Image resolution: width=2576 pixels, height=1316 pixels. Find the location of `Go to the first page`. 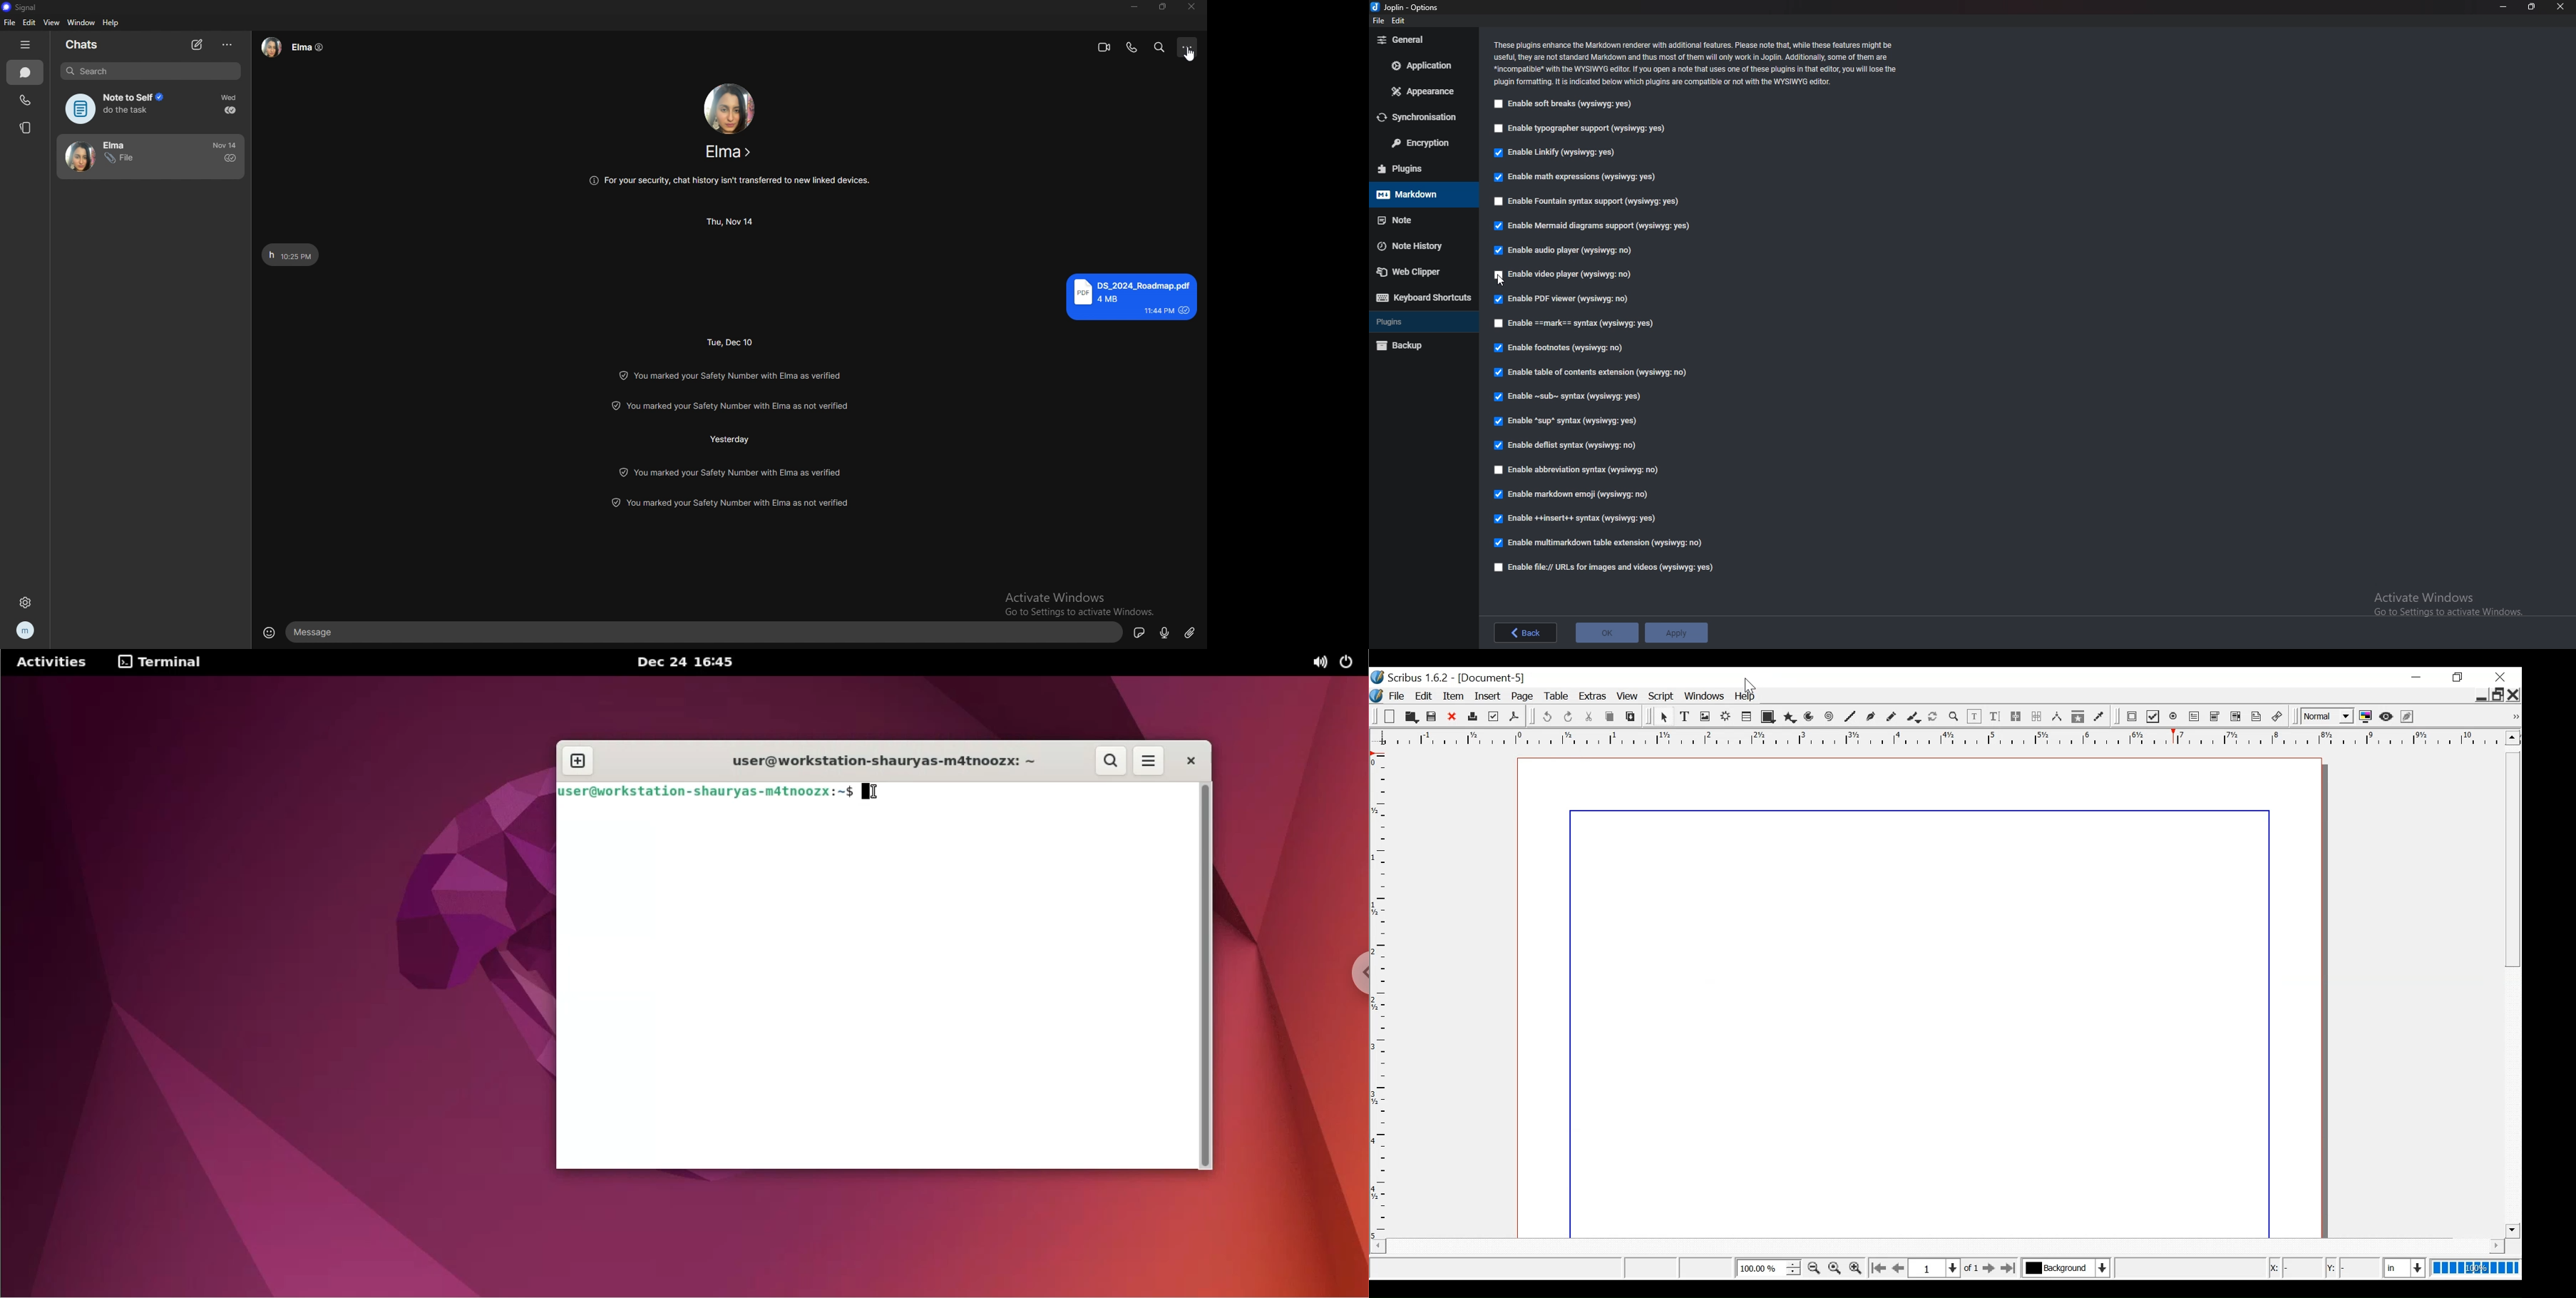

Go to the first page is located at coordinates (1878, 1269).